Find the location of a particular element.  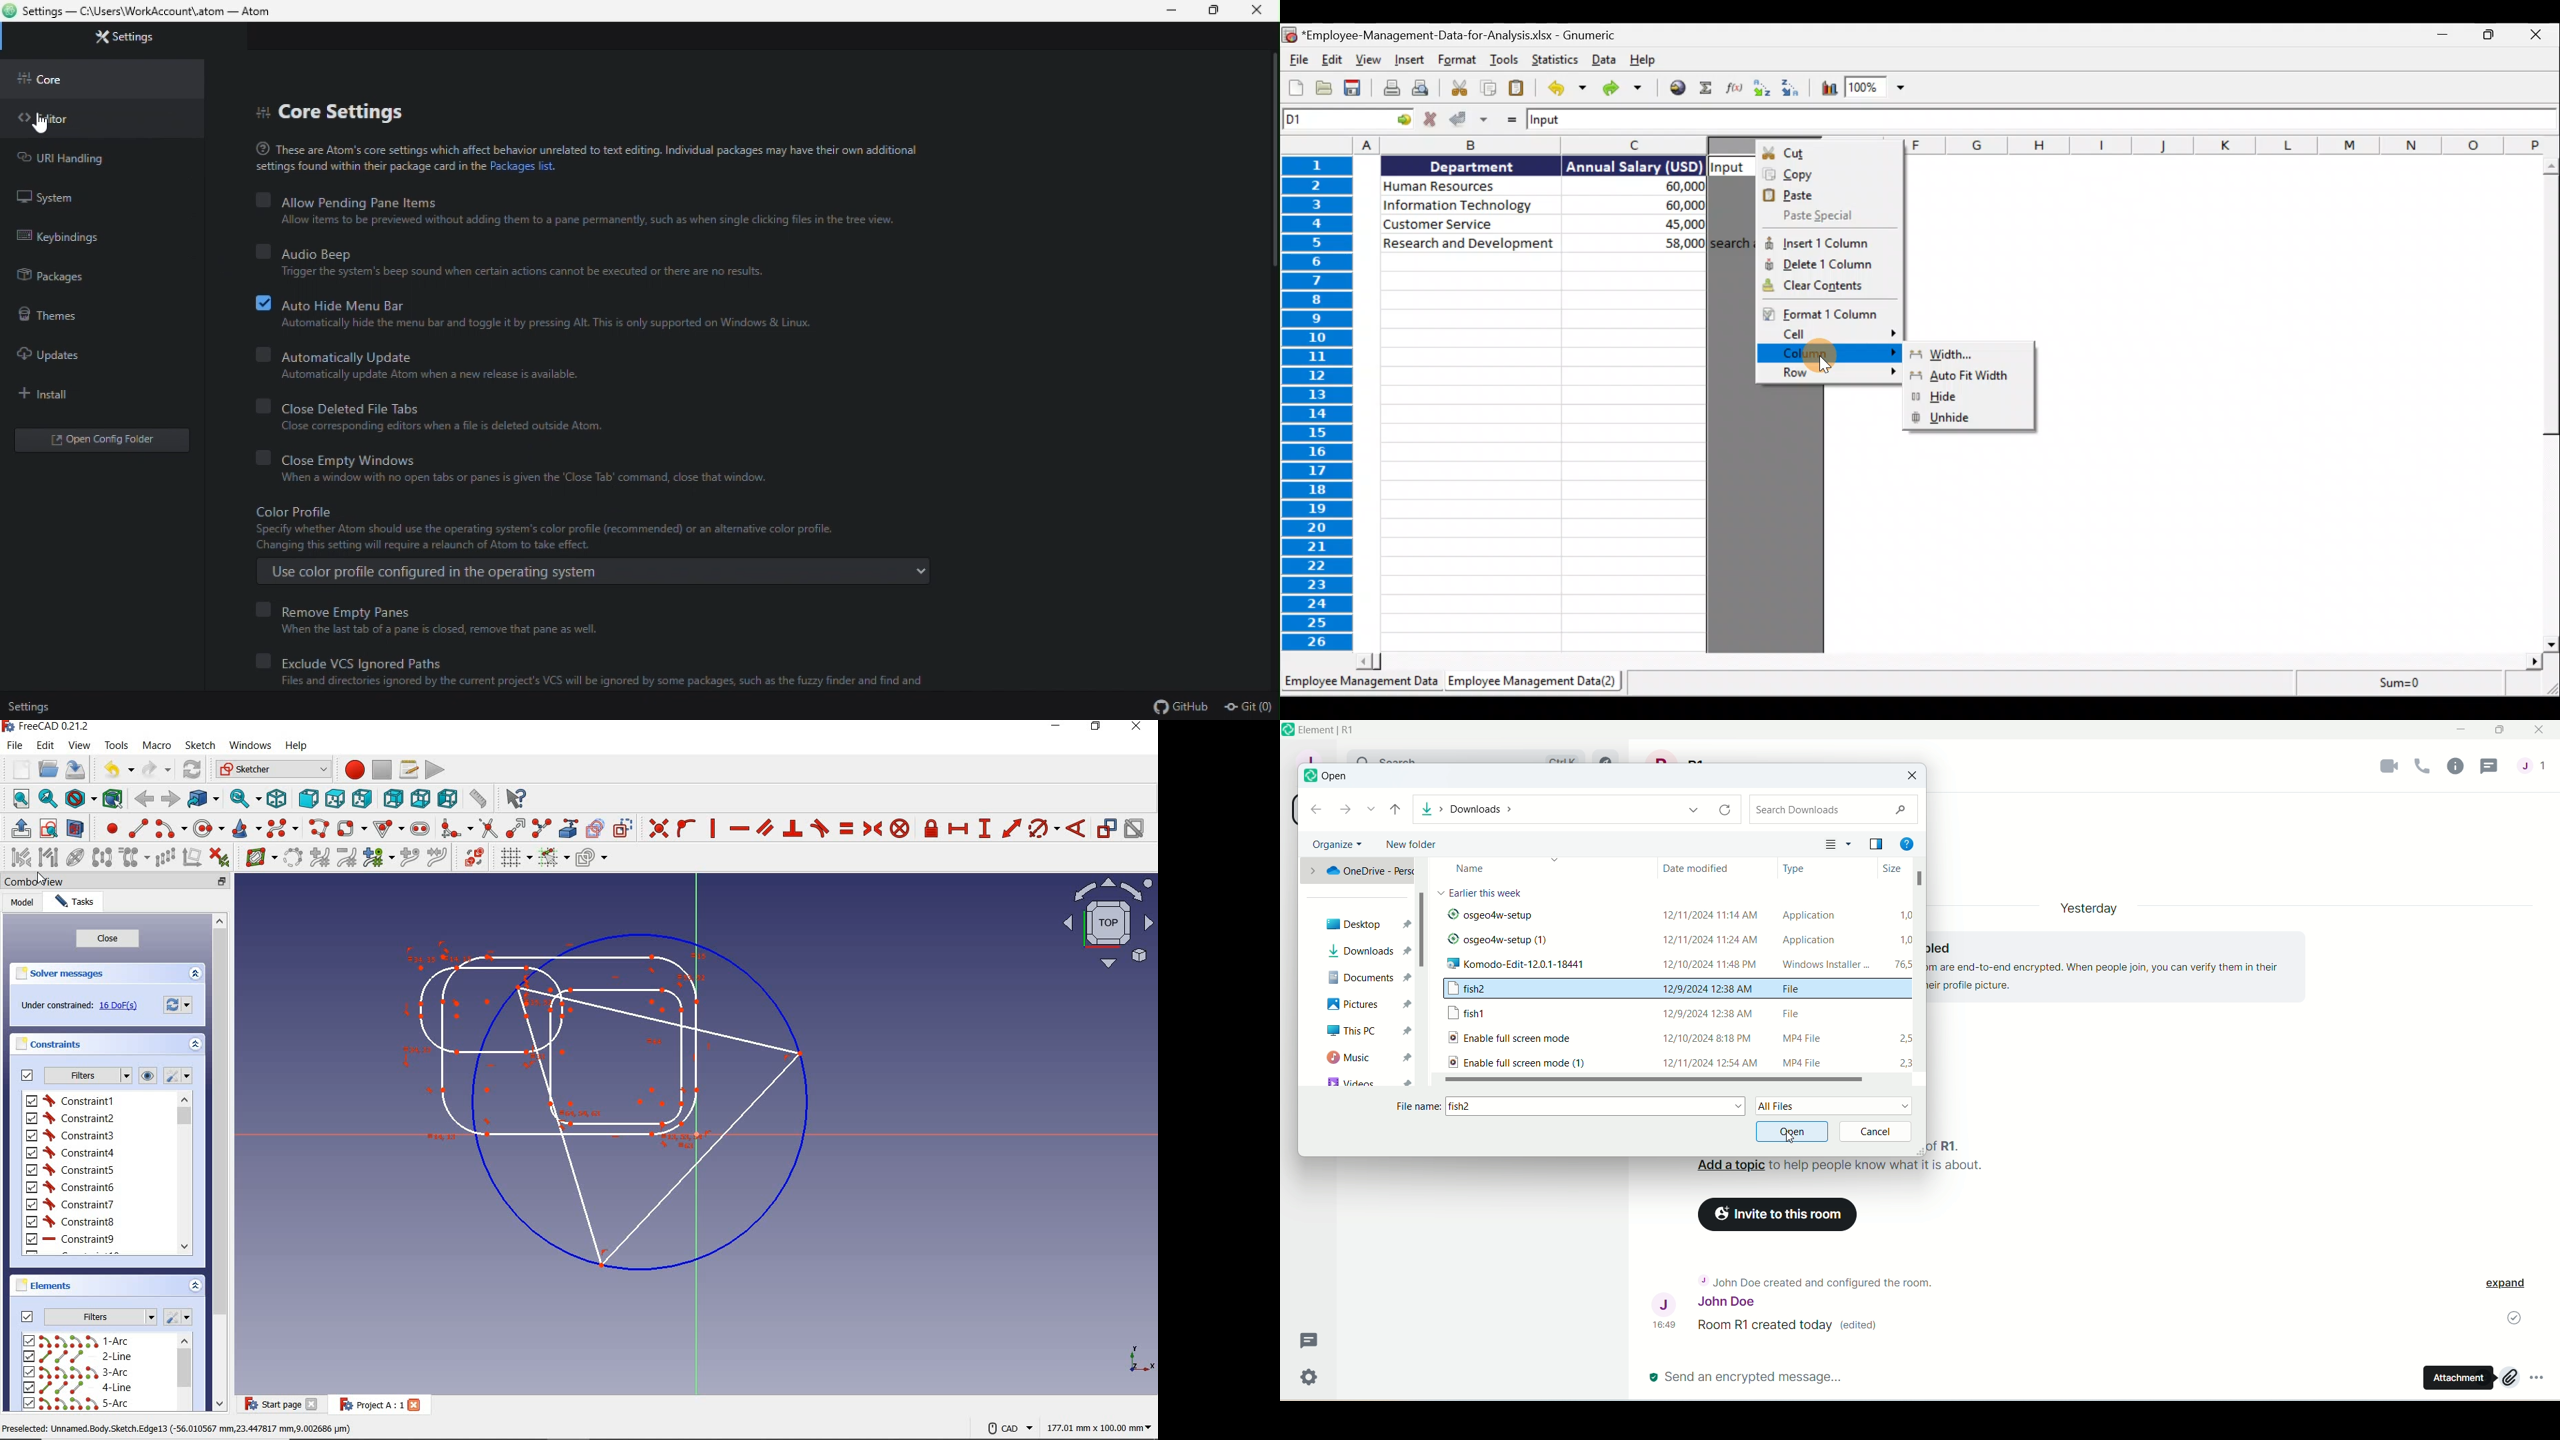

Fish2 is located at coordinates (1491, 991).